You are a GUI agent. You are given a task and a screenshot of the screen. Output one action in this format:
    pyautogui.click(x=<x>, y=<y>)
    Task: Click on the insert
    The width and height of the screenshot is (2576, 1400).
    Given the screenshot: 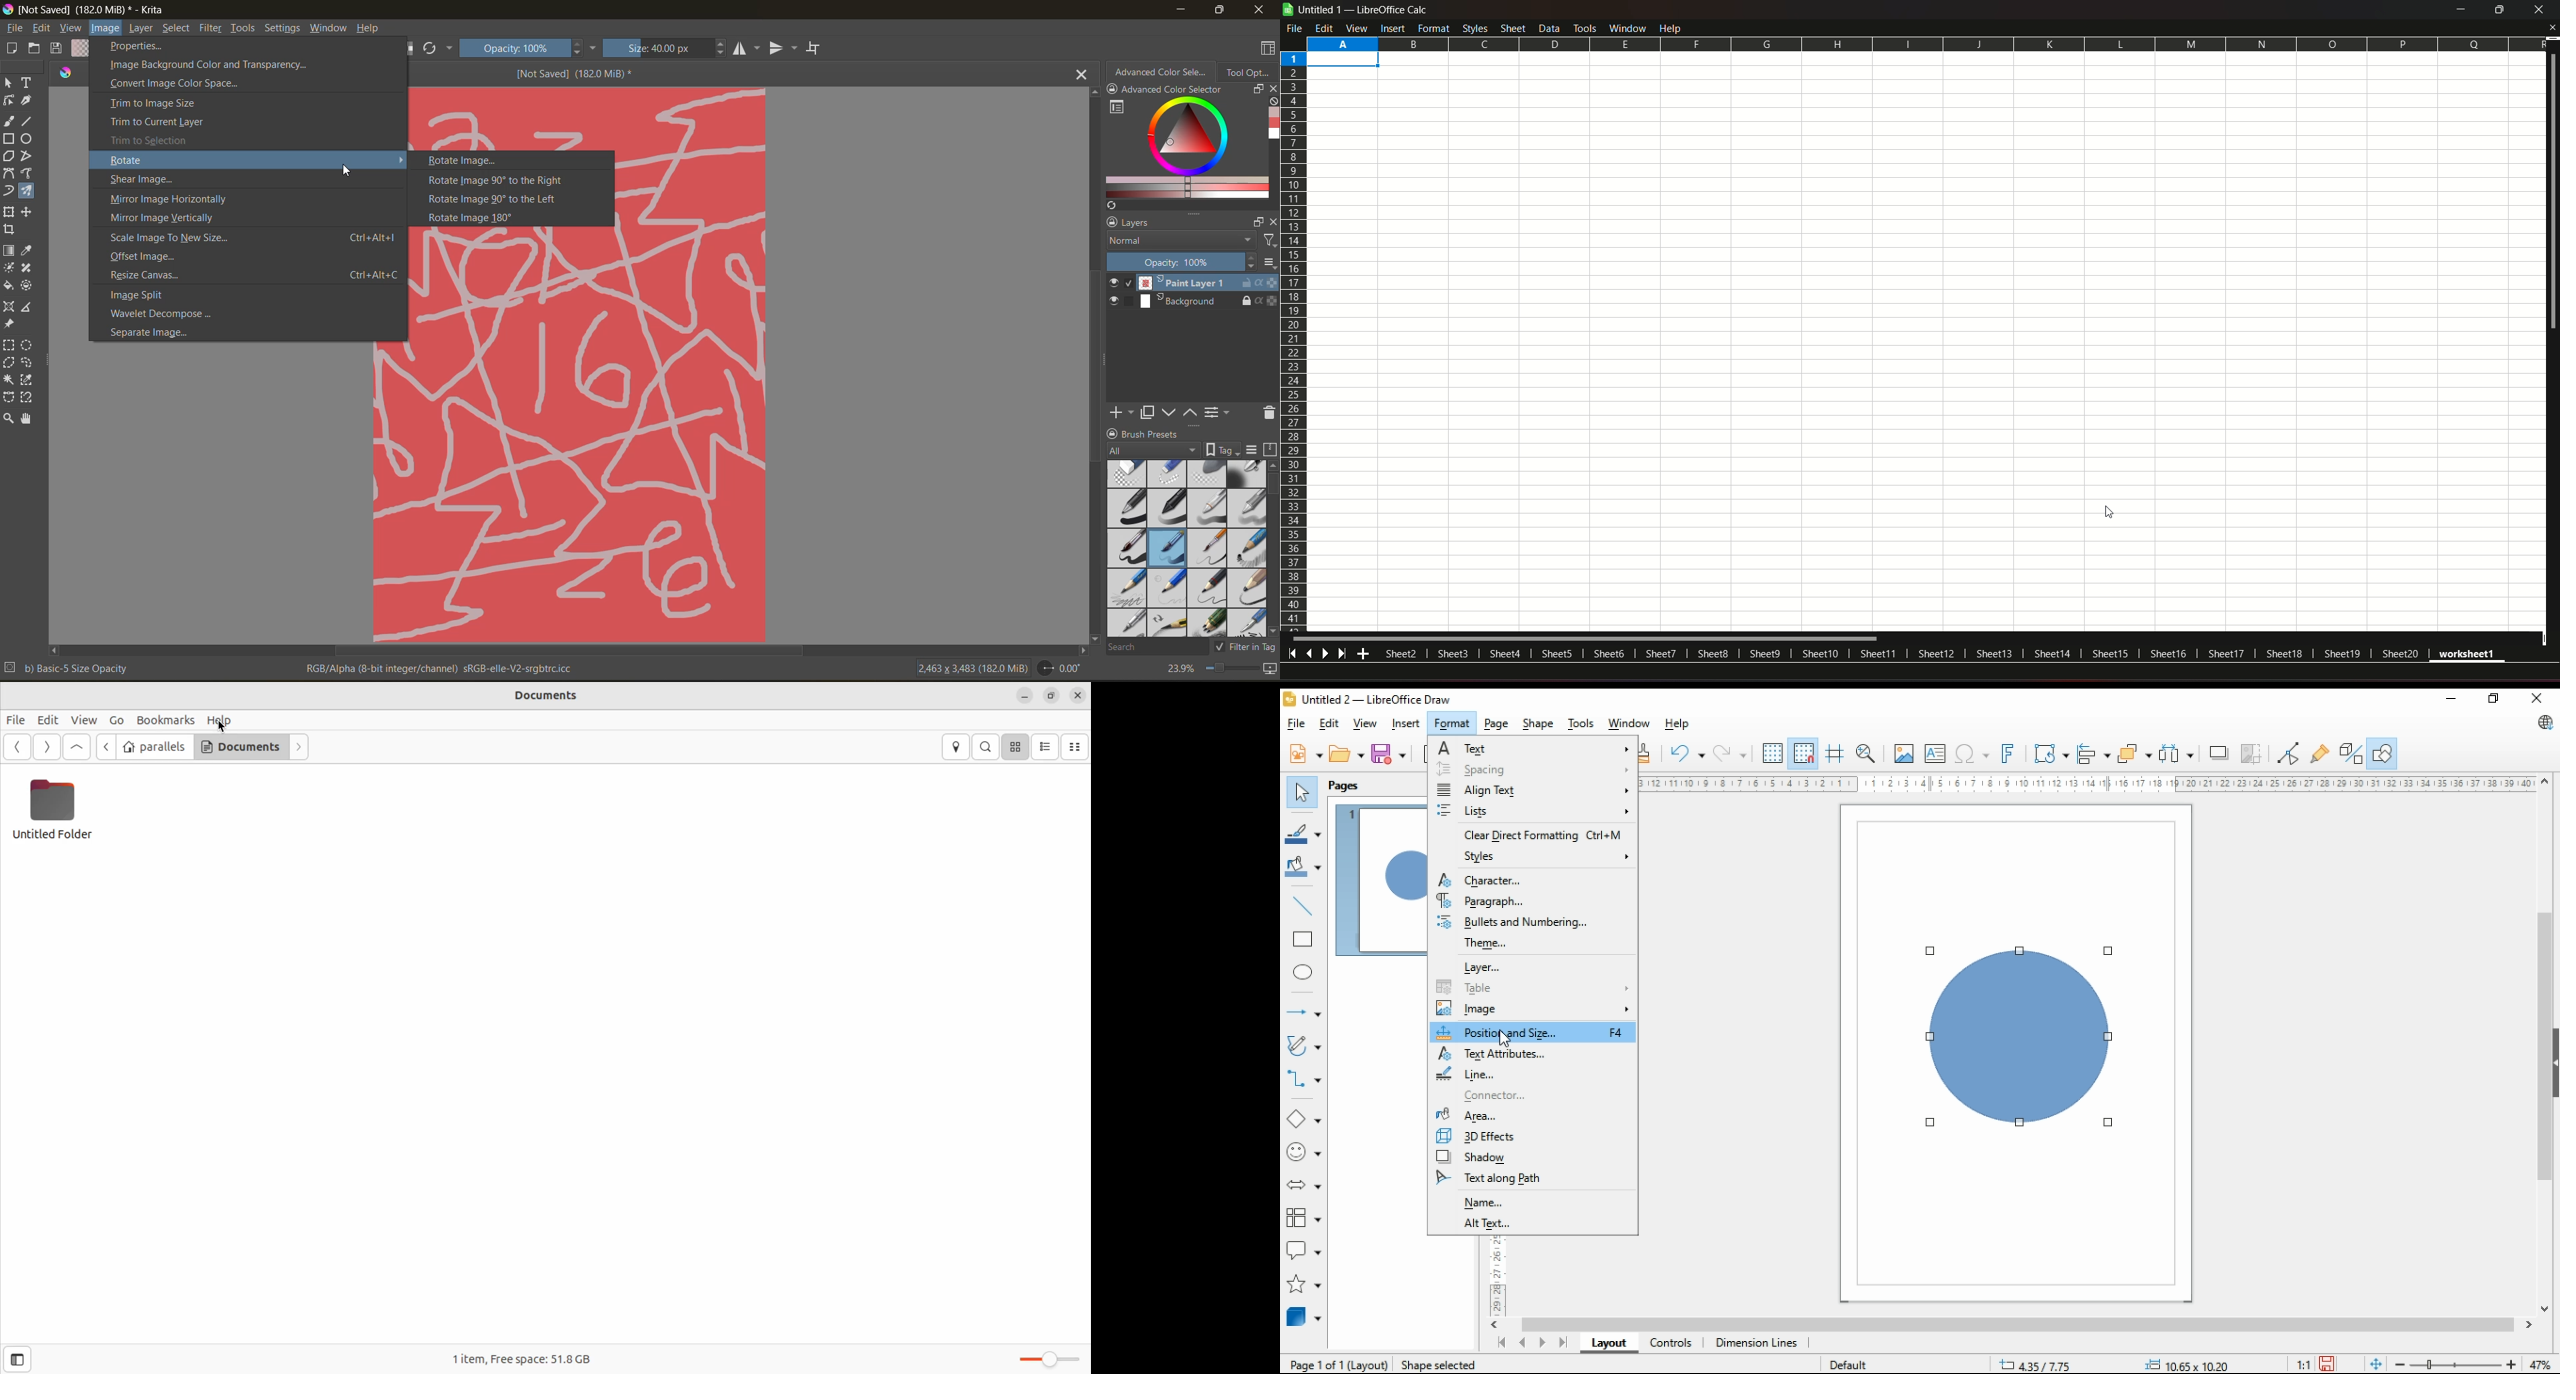 What is the action you would take?
    pyautogui.click(x=1392, y=28)
    